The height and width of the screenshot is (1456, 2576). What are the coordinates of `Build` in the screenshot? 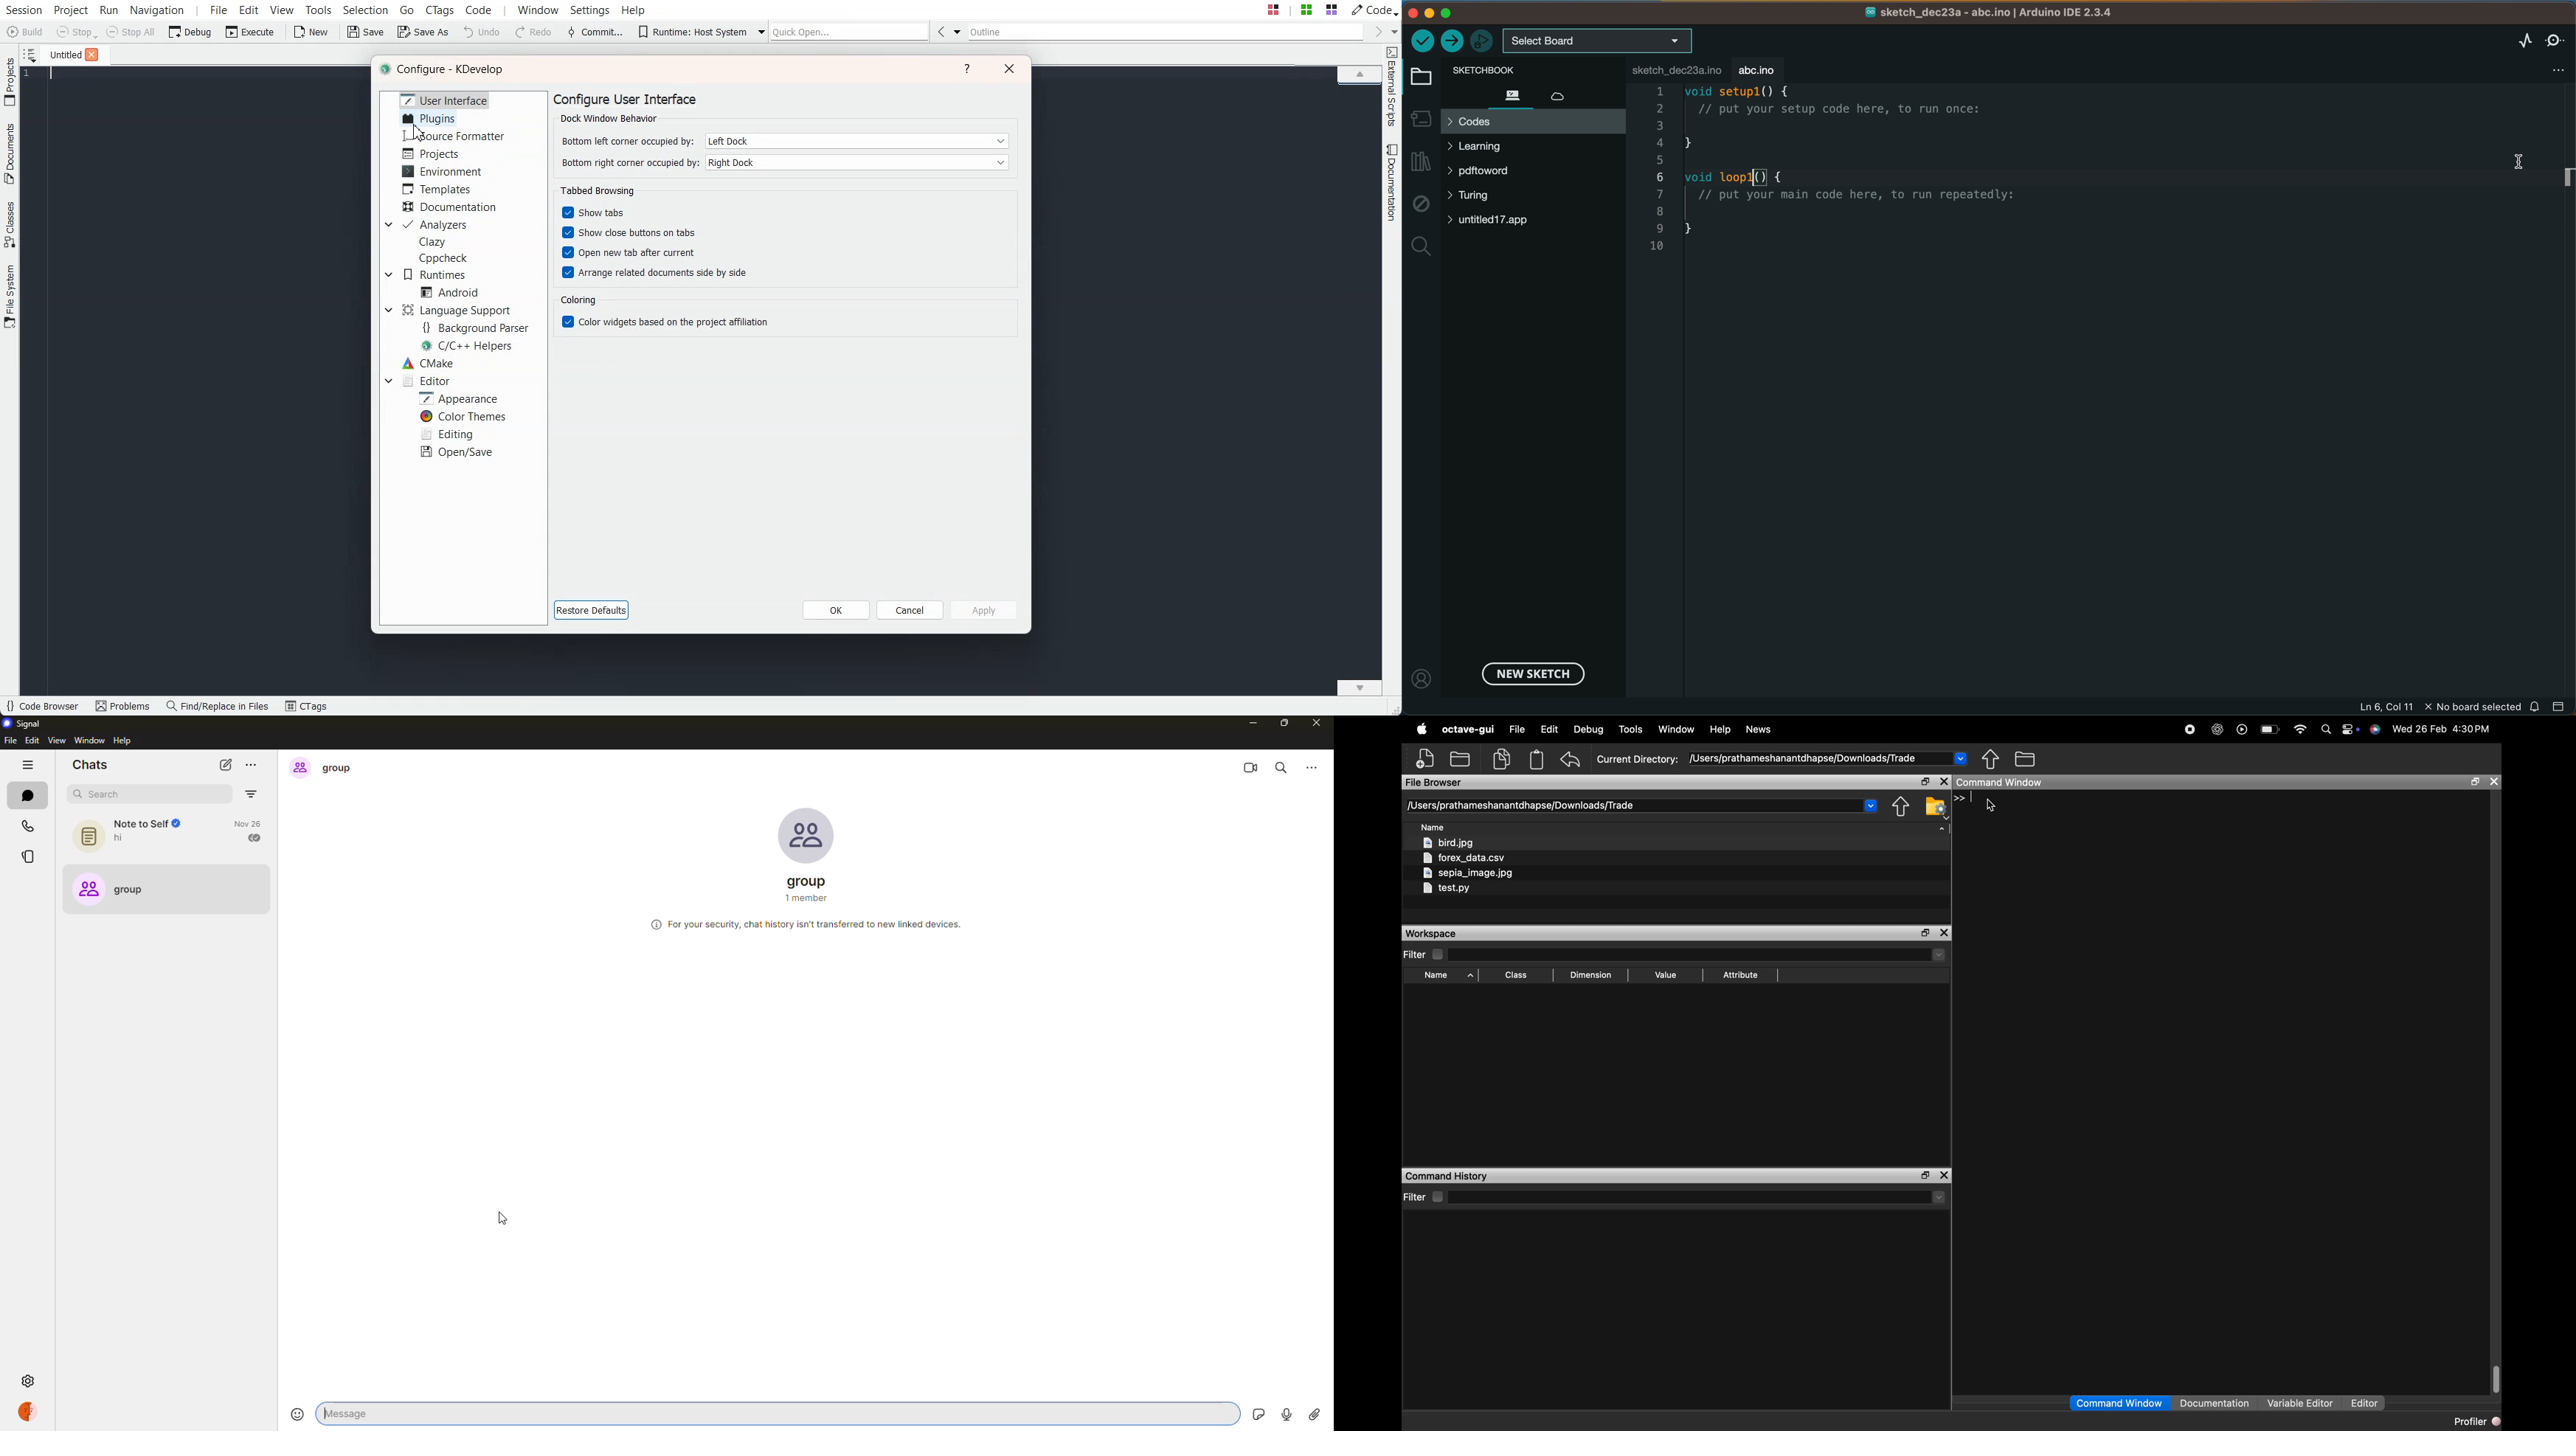 It's located at (27, 33).